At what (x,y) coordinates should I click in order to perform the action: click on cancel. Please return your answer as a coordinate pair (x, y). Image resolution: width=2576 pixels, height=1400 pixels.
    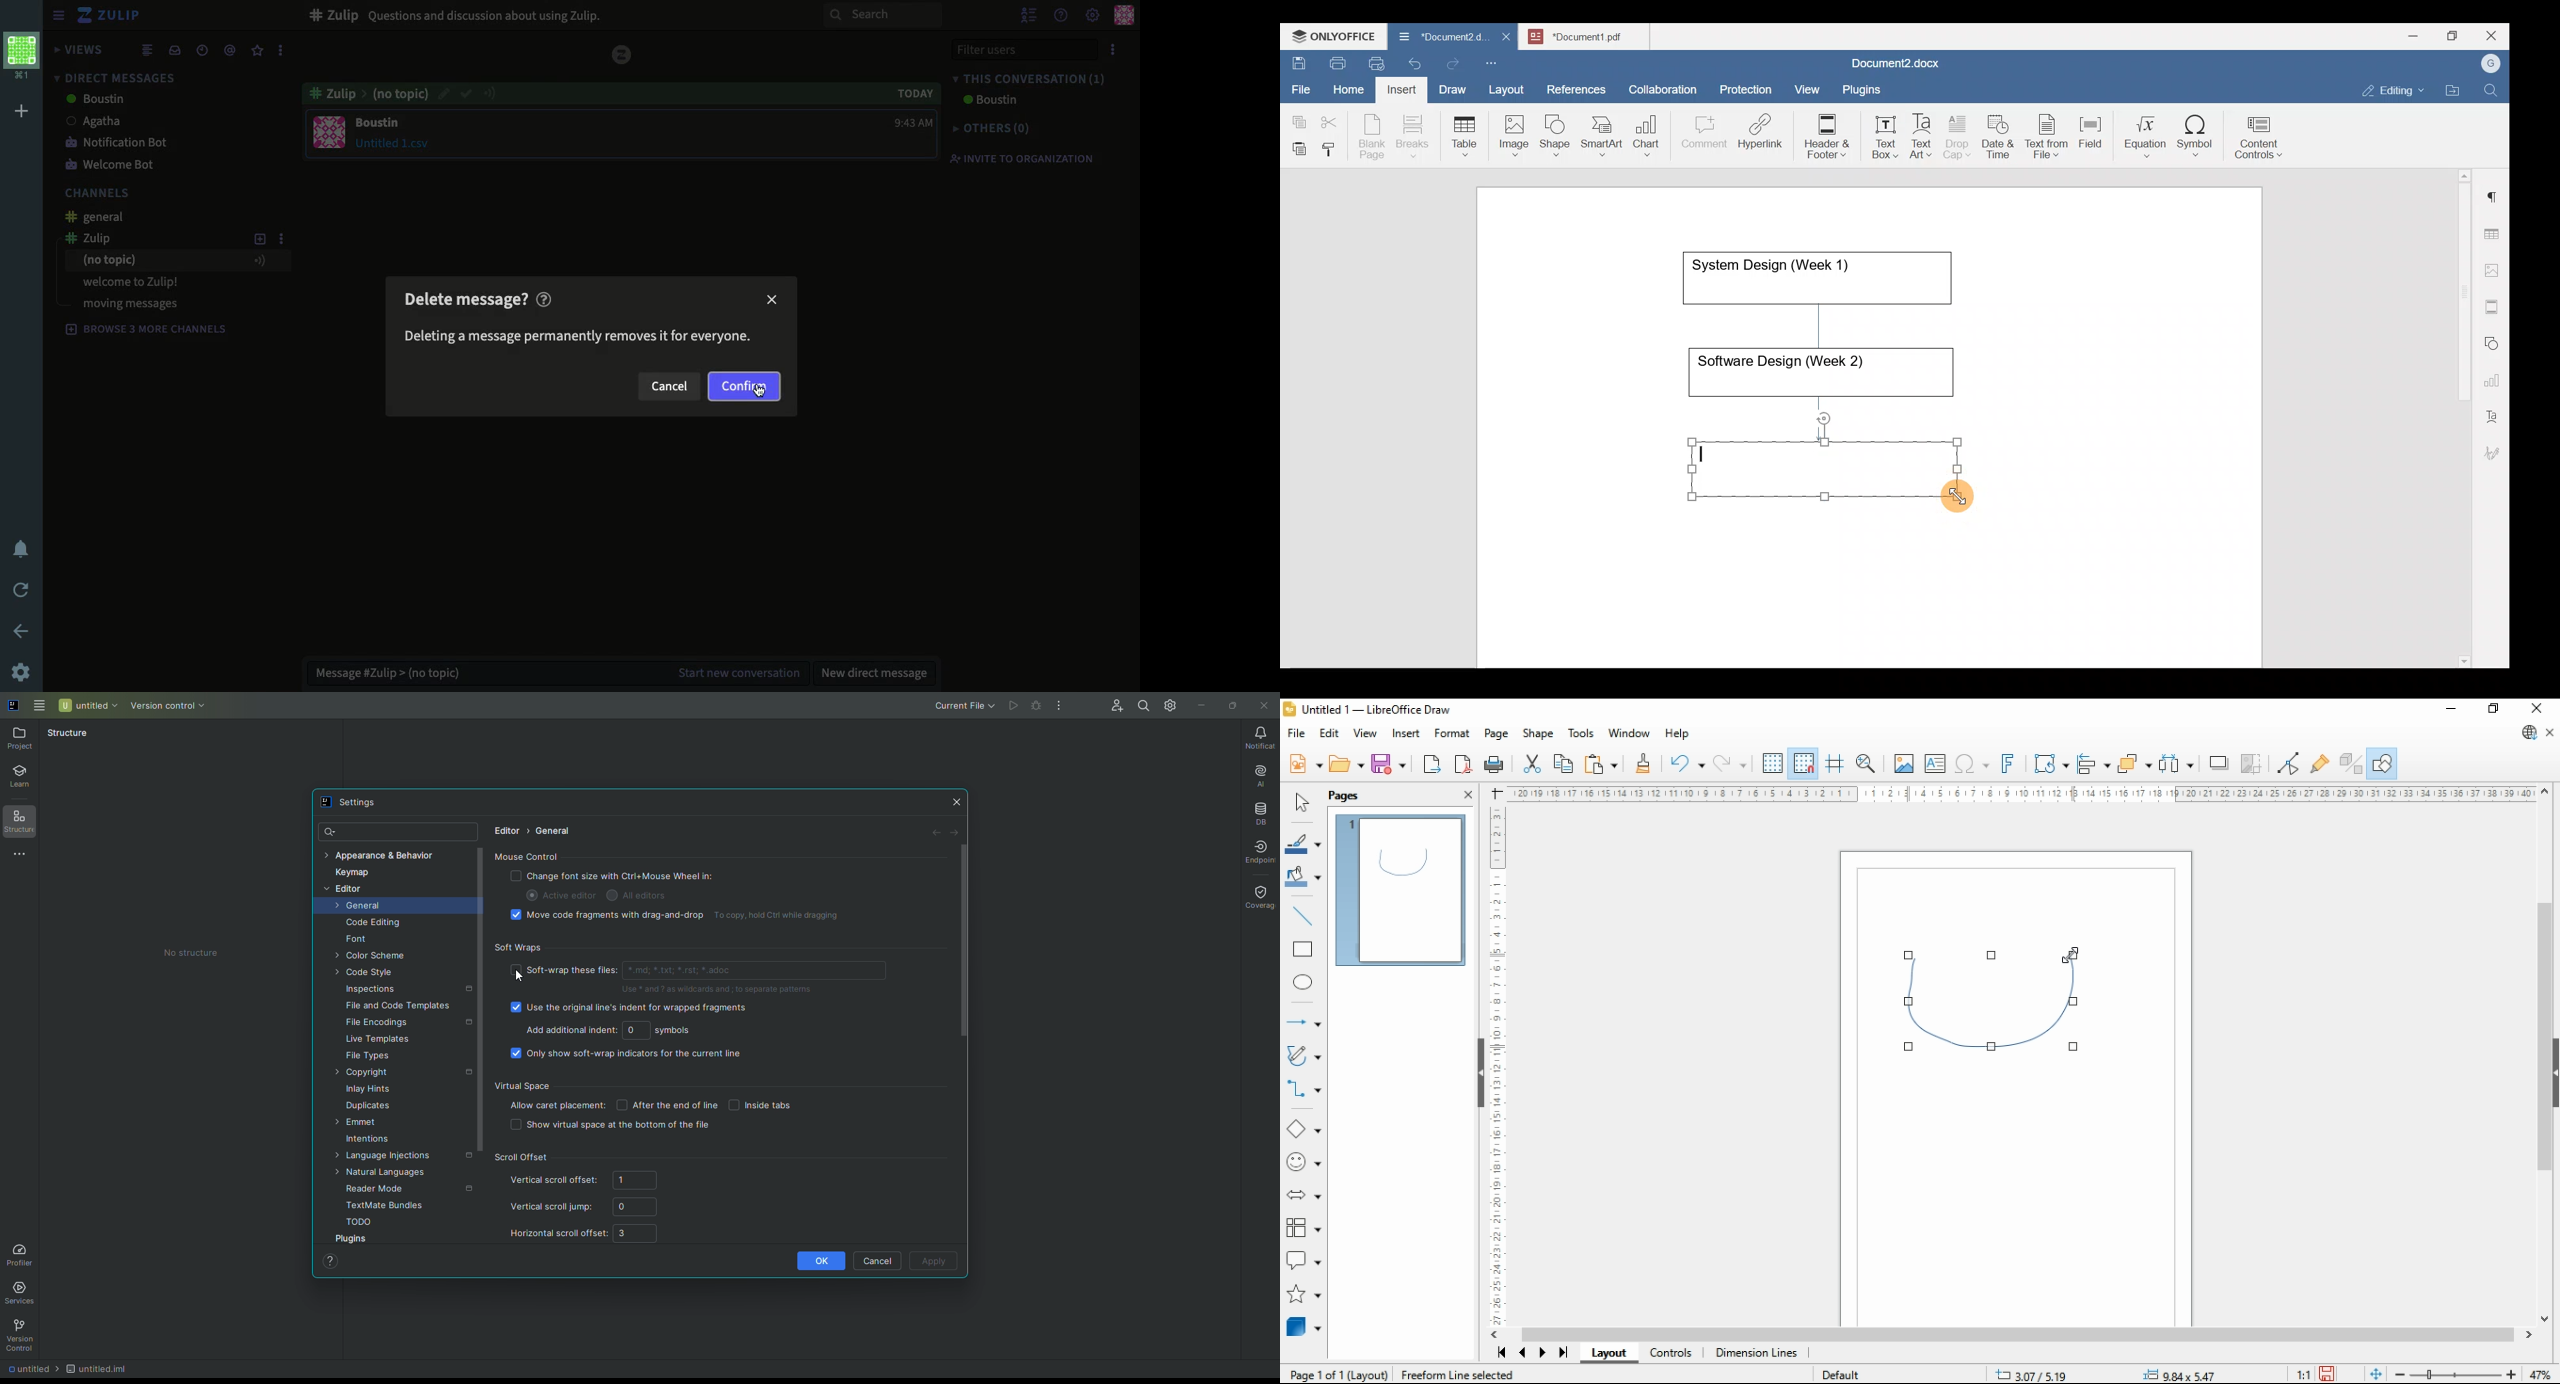
    Looking at the image, I should click on (670, 384).